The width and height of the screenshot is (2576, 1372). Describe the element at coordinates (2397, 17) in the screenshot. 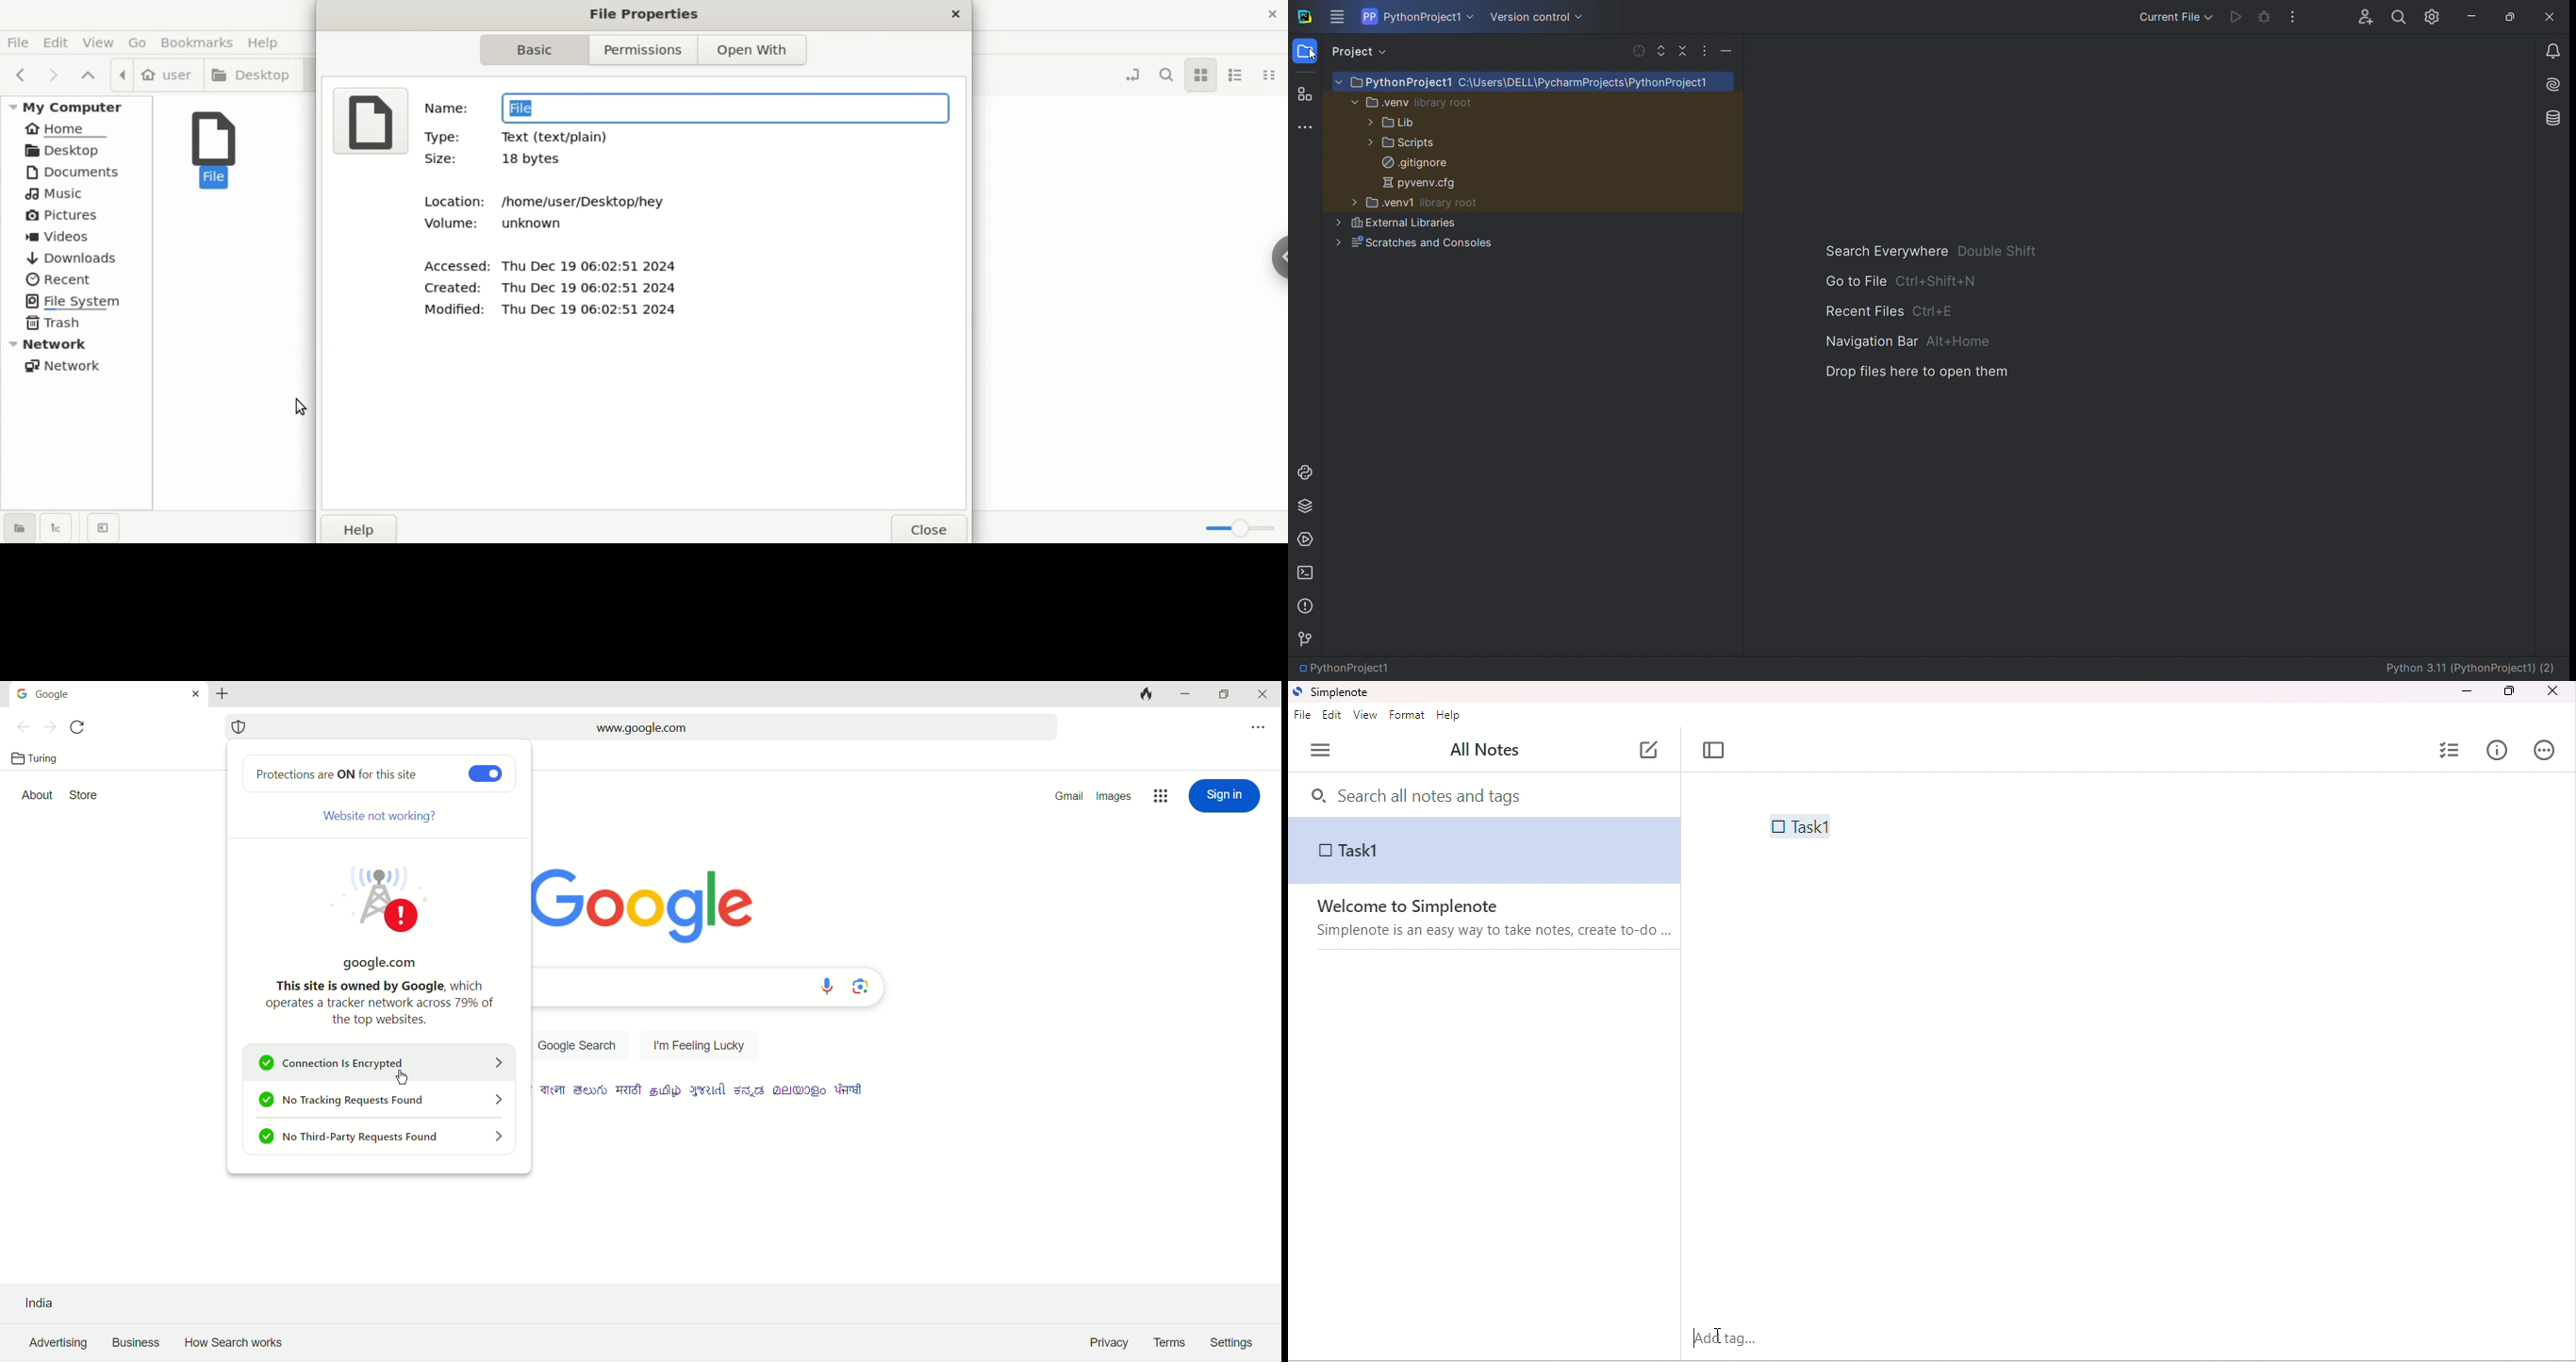

I see `search` at that location.